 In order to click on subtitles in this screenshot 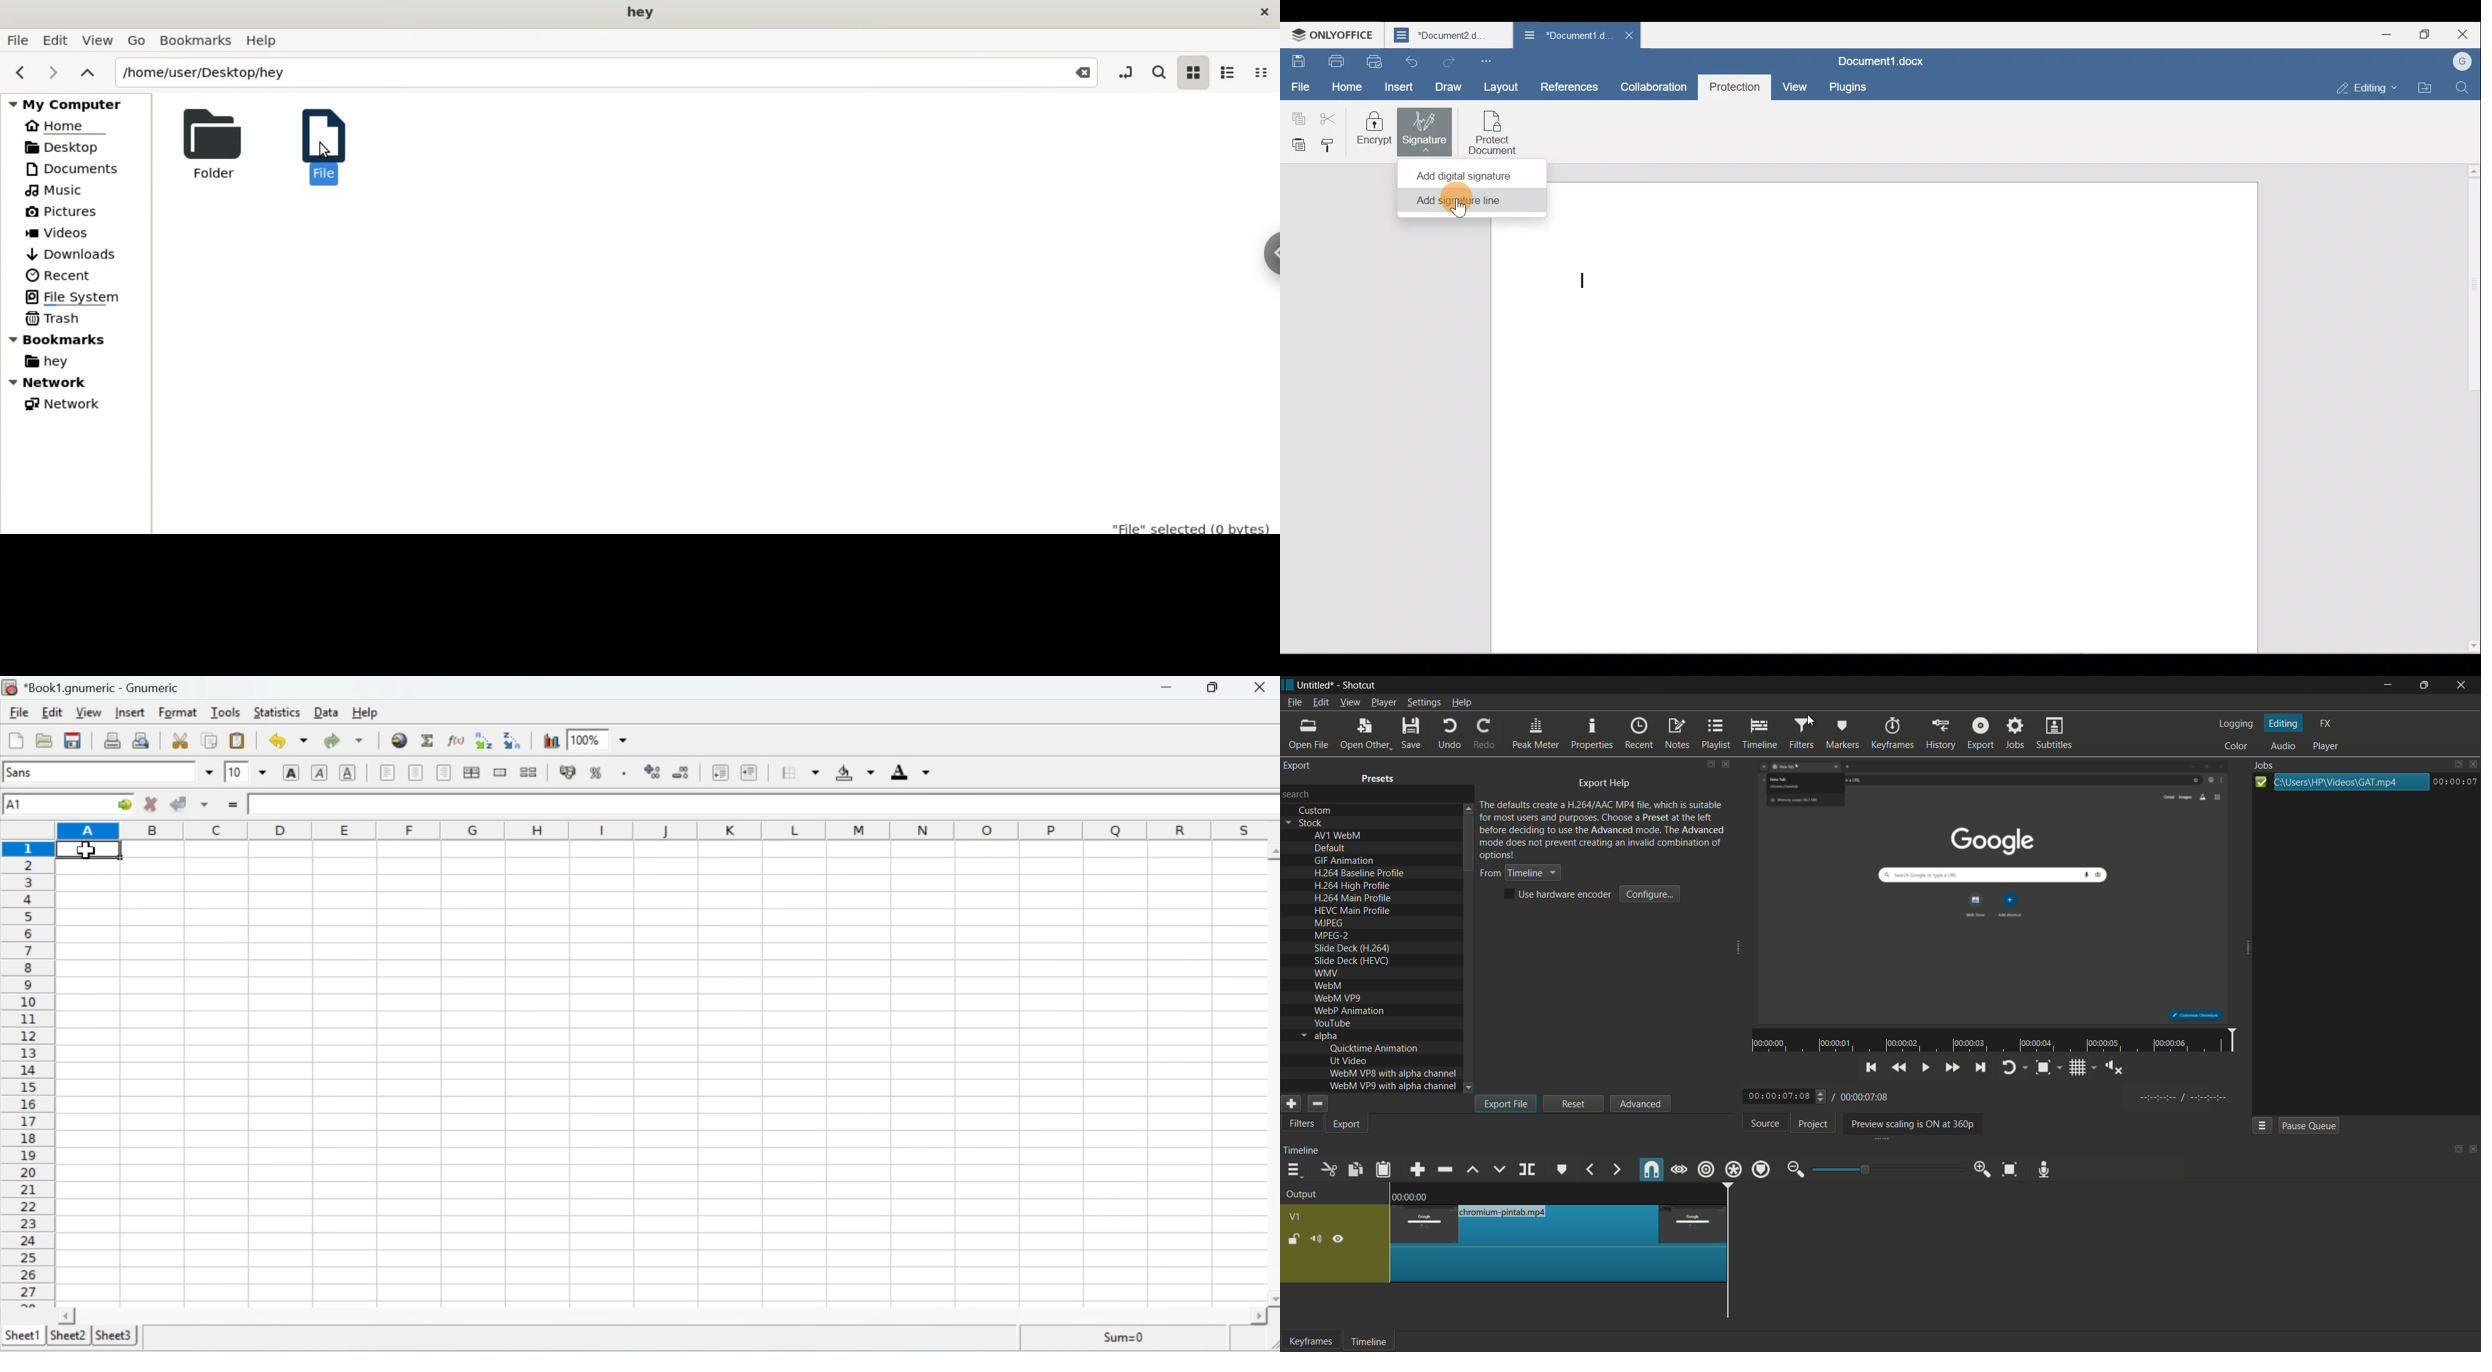, I will do `click(2056, 732)`.